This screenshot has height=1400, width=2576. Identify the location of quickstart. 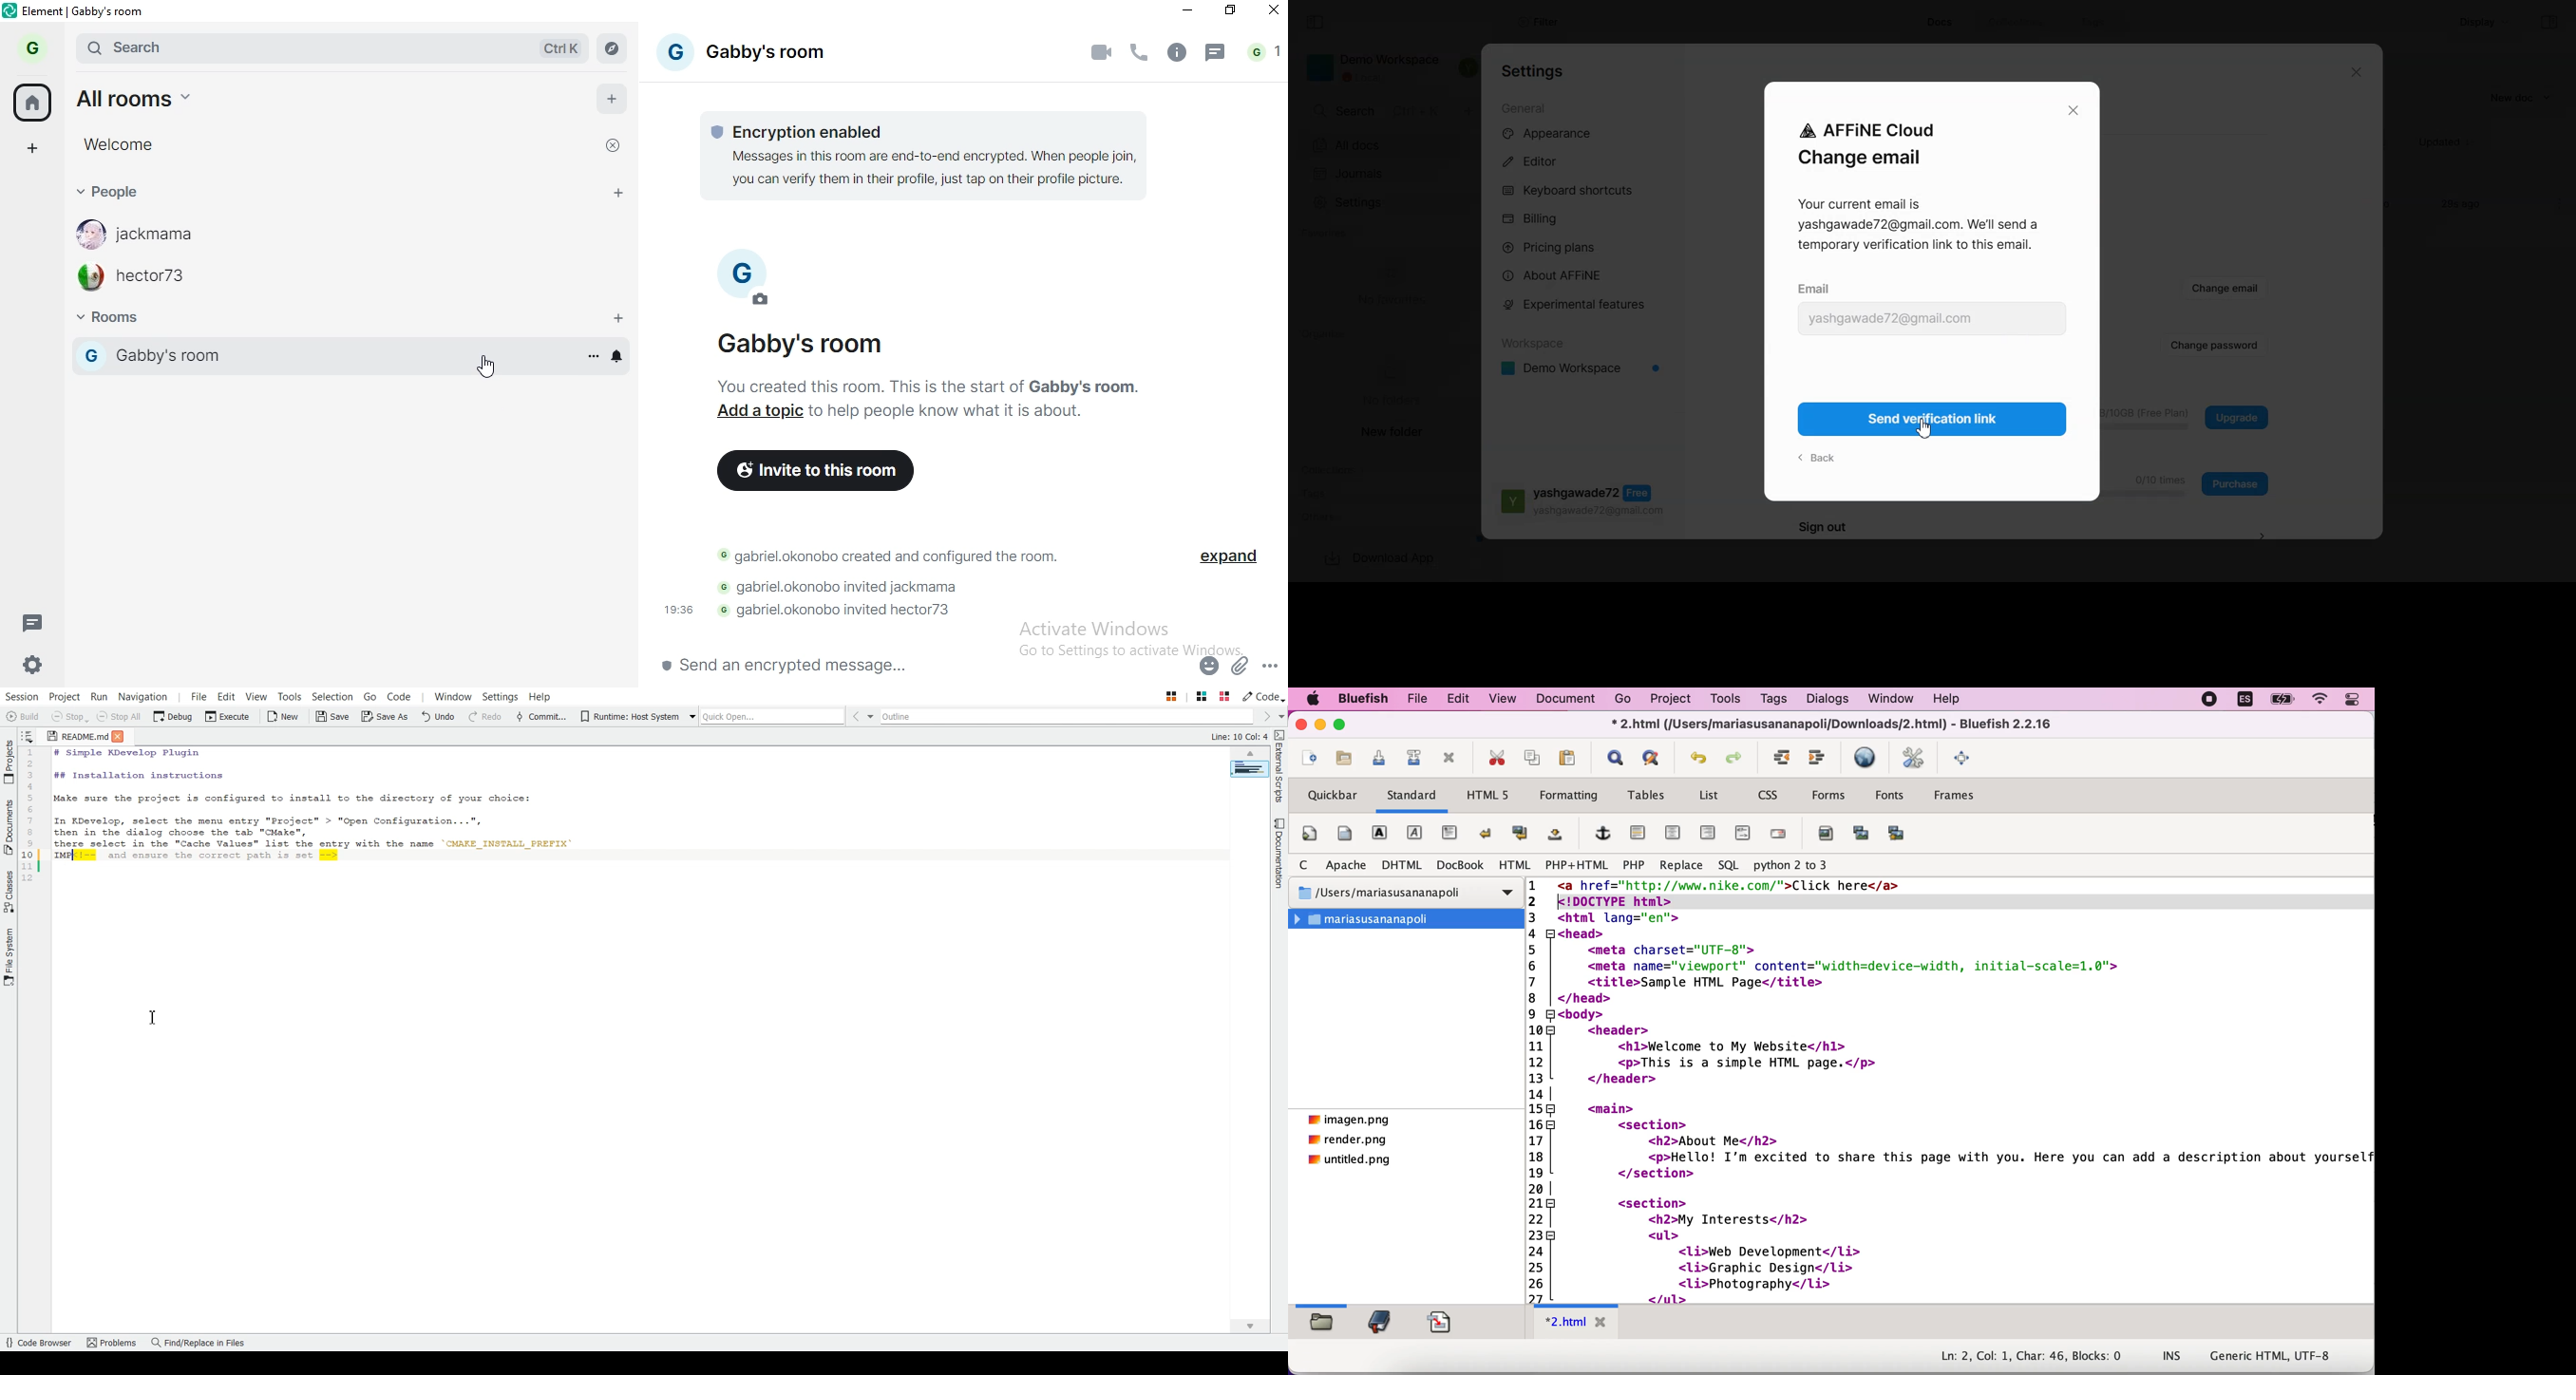
(1309, 833).